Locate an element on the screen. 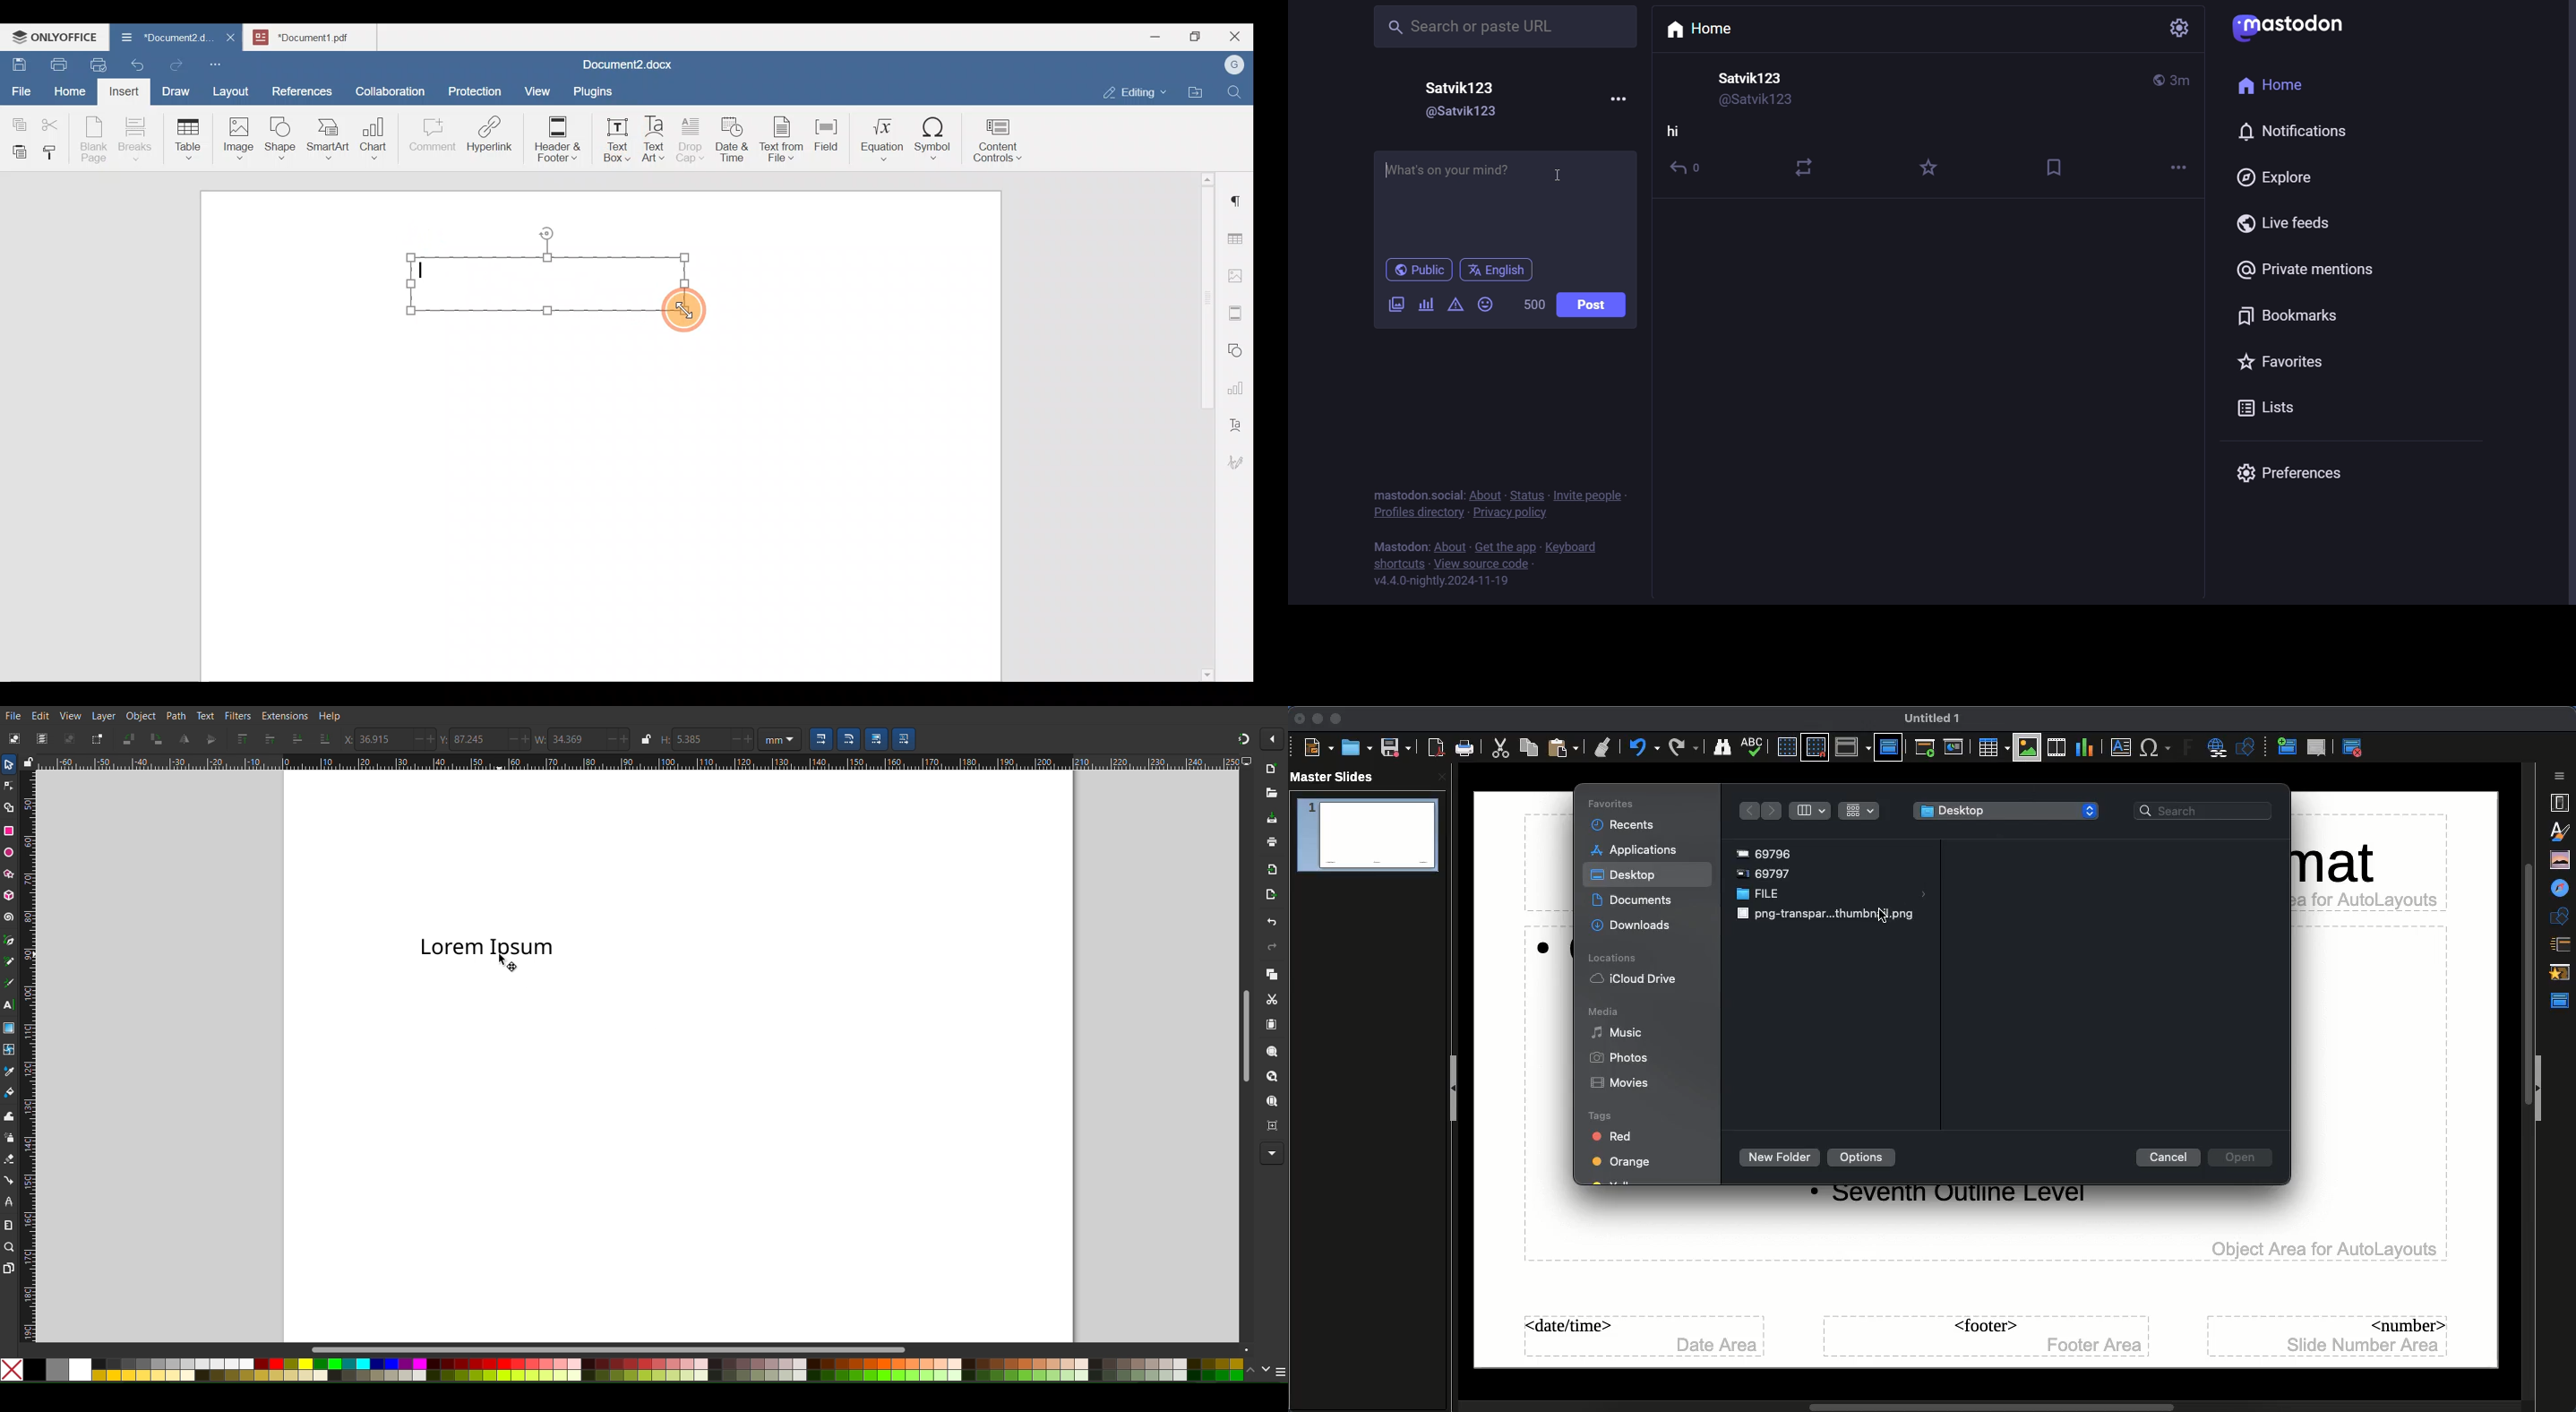  Insert is located at coordinates (120, 89).